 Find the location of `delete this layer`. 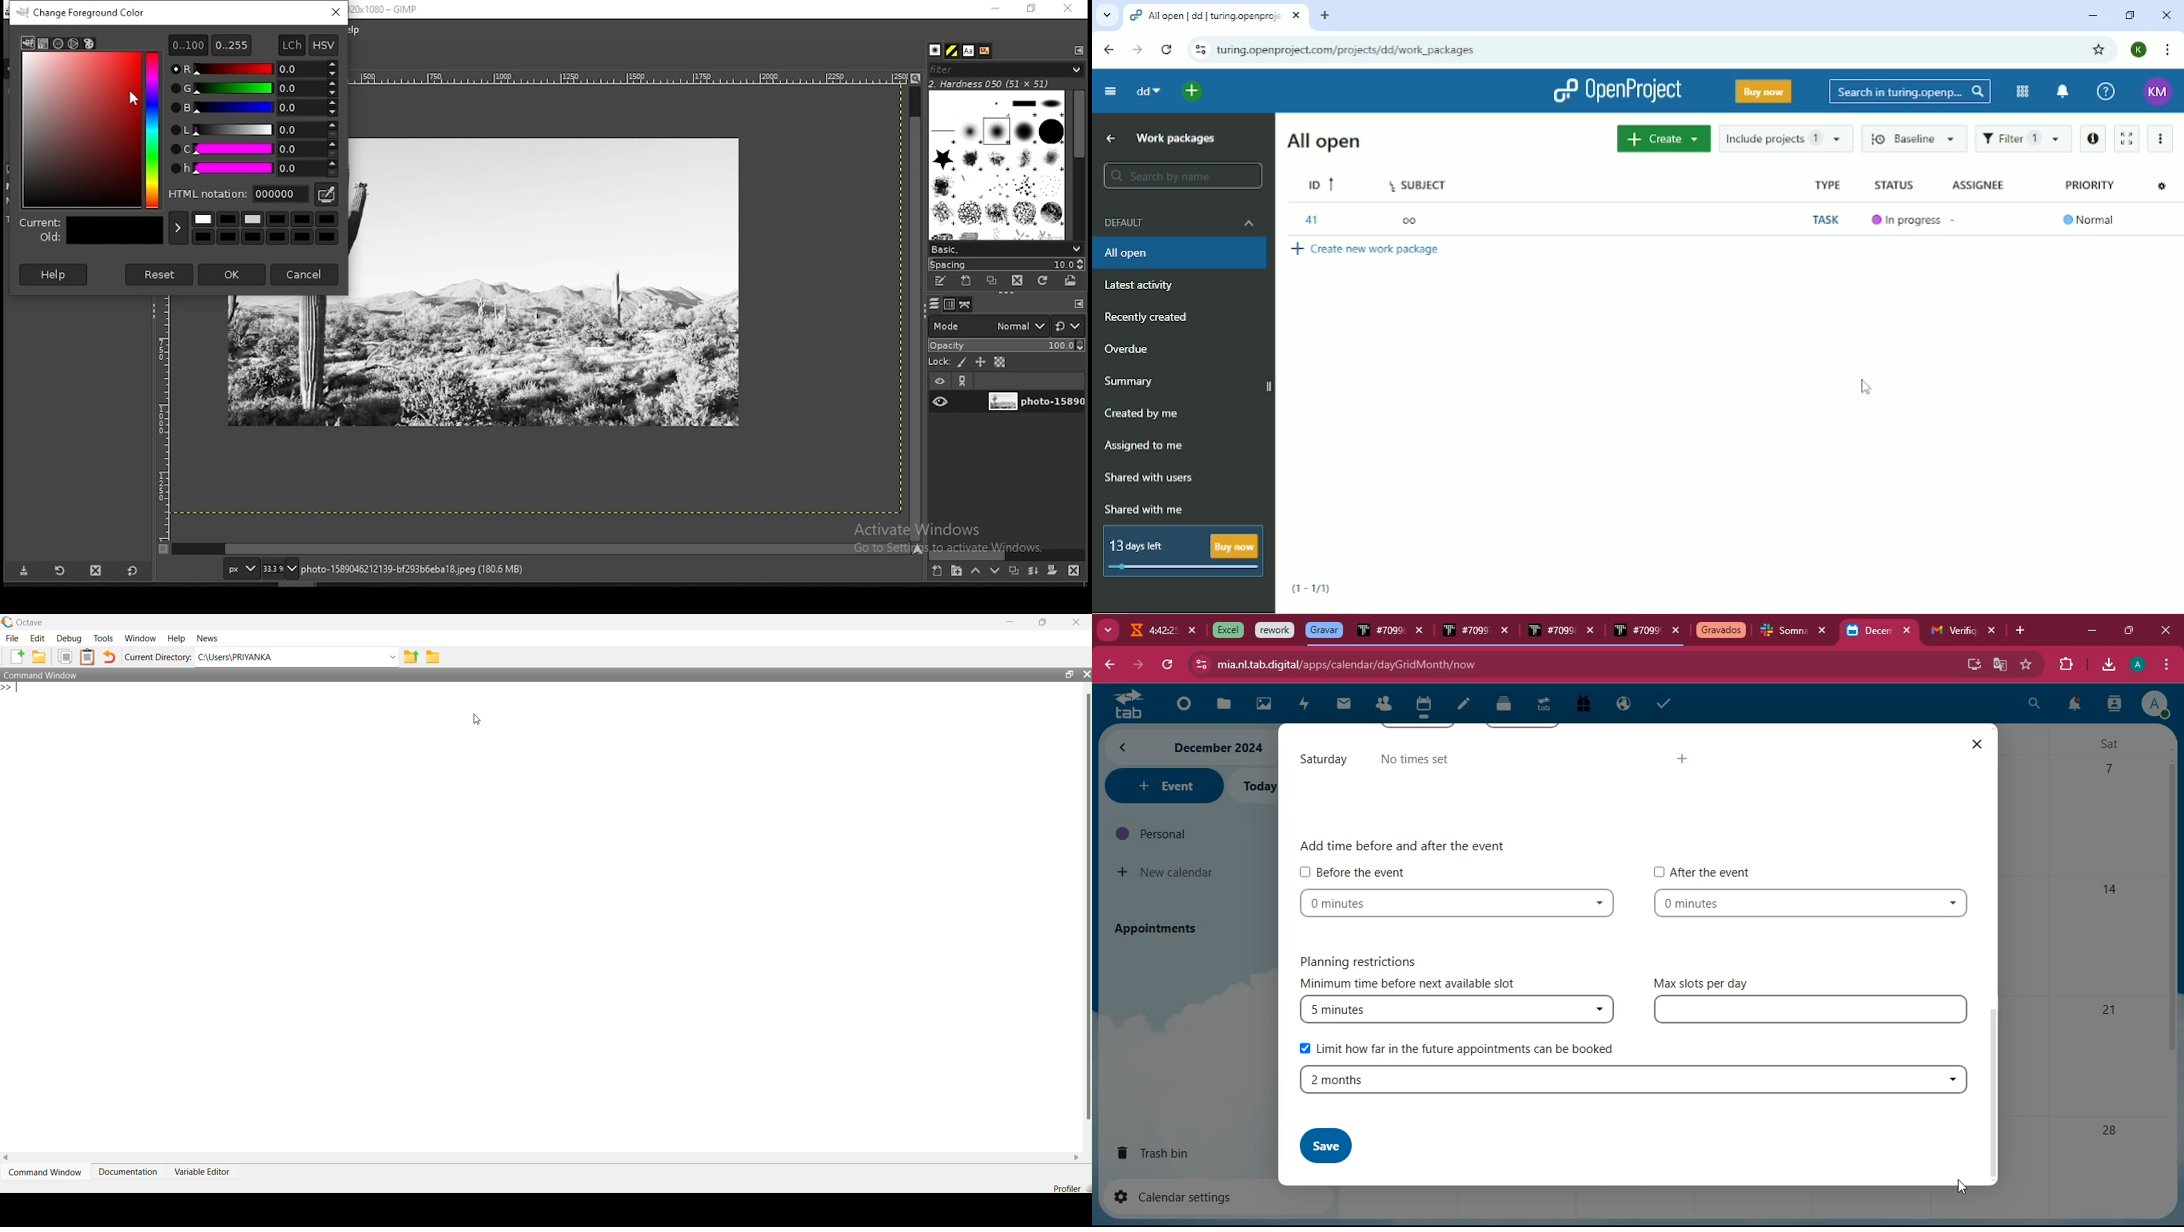

delete this layer is located at coordinates (1074, 570).